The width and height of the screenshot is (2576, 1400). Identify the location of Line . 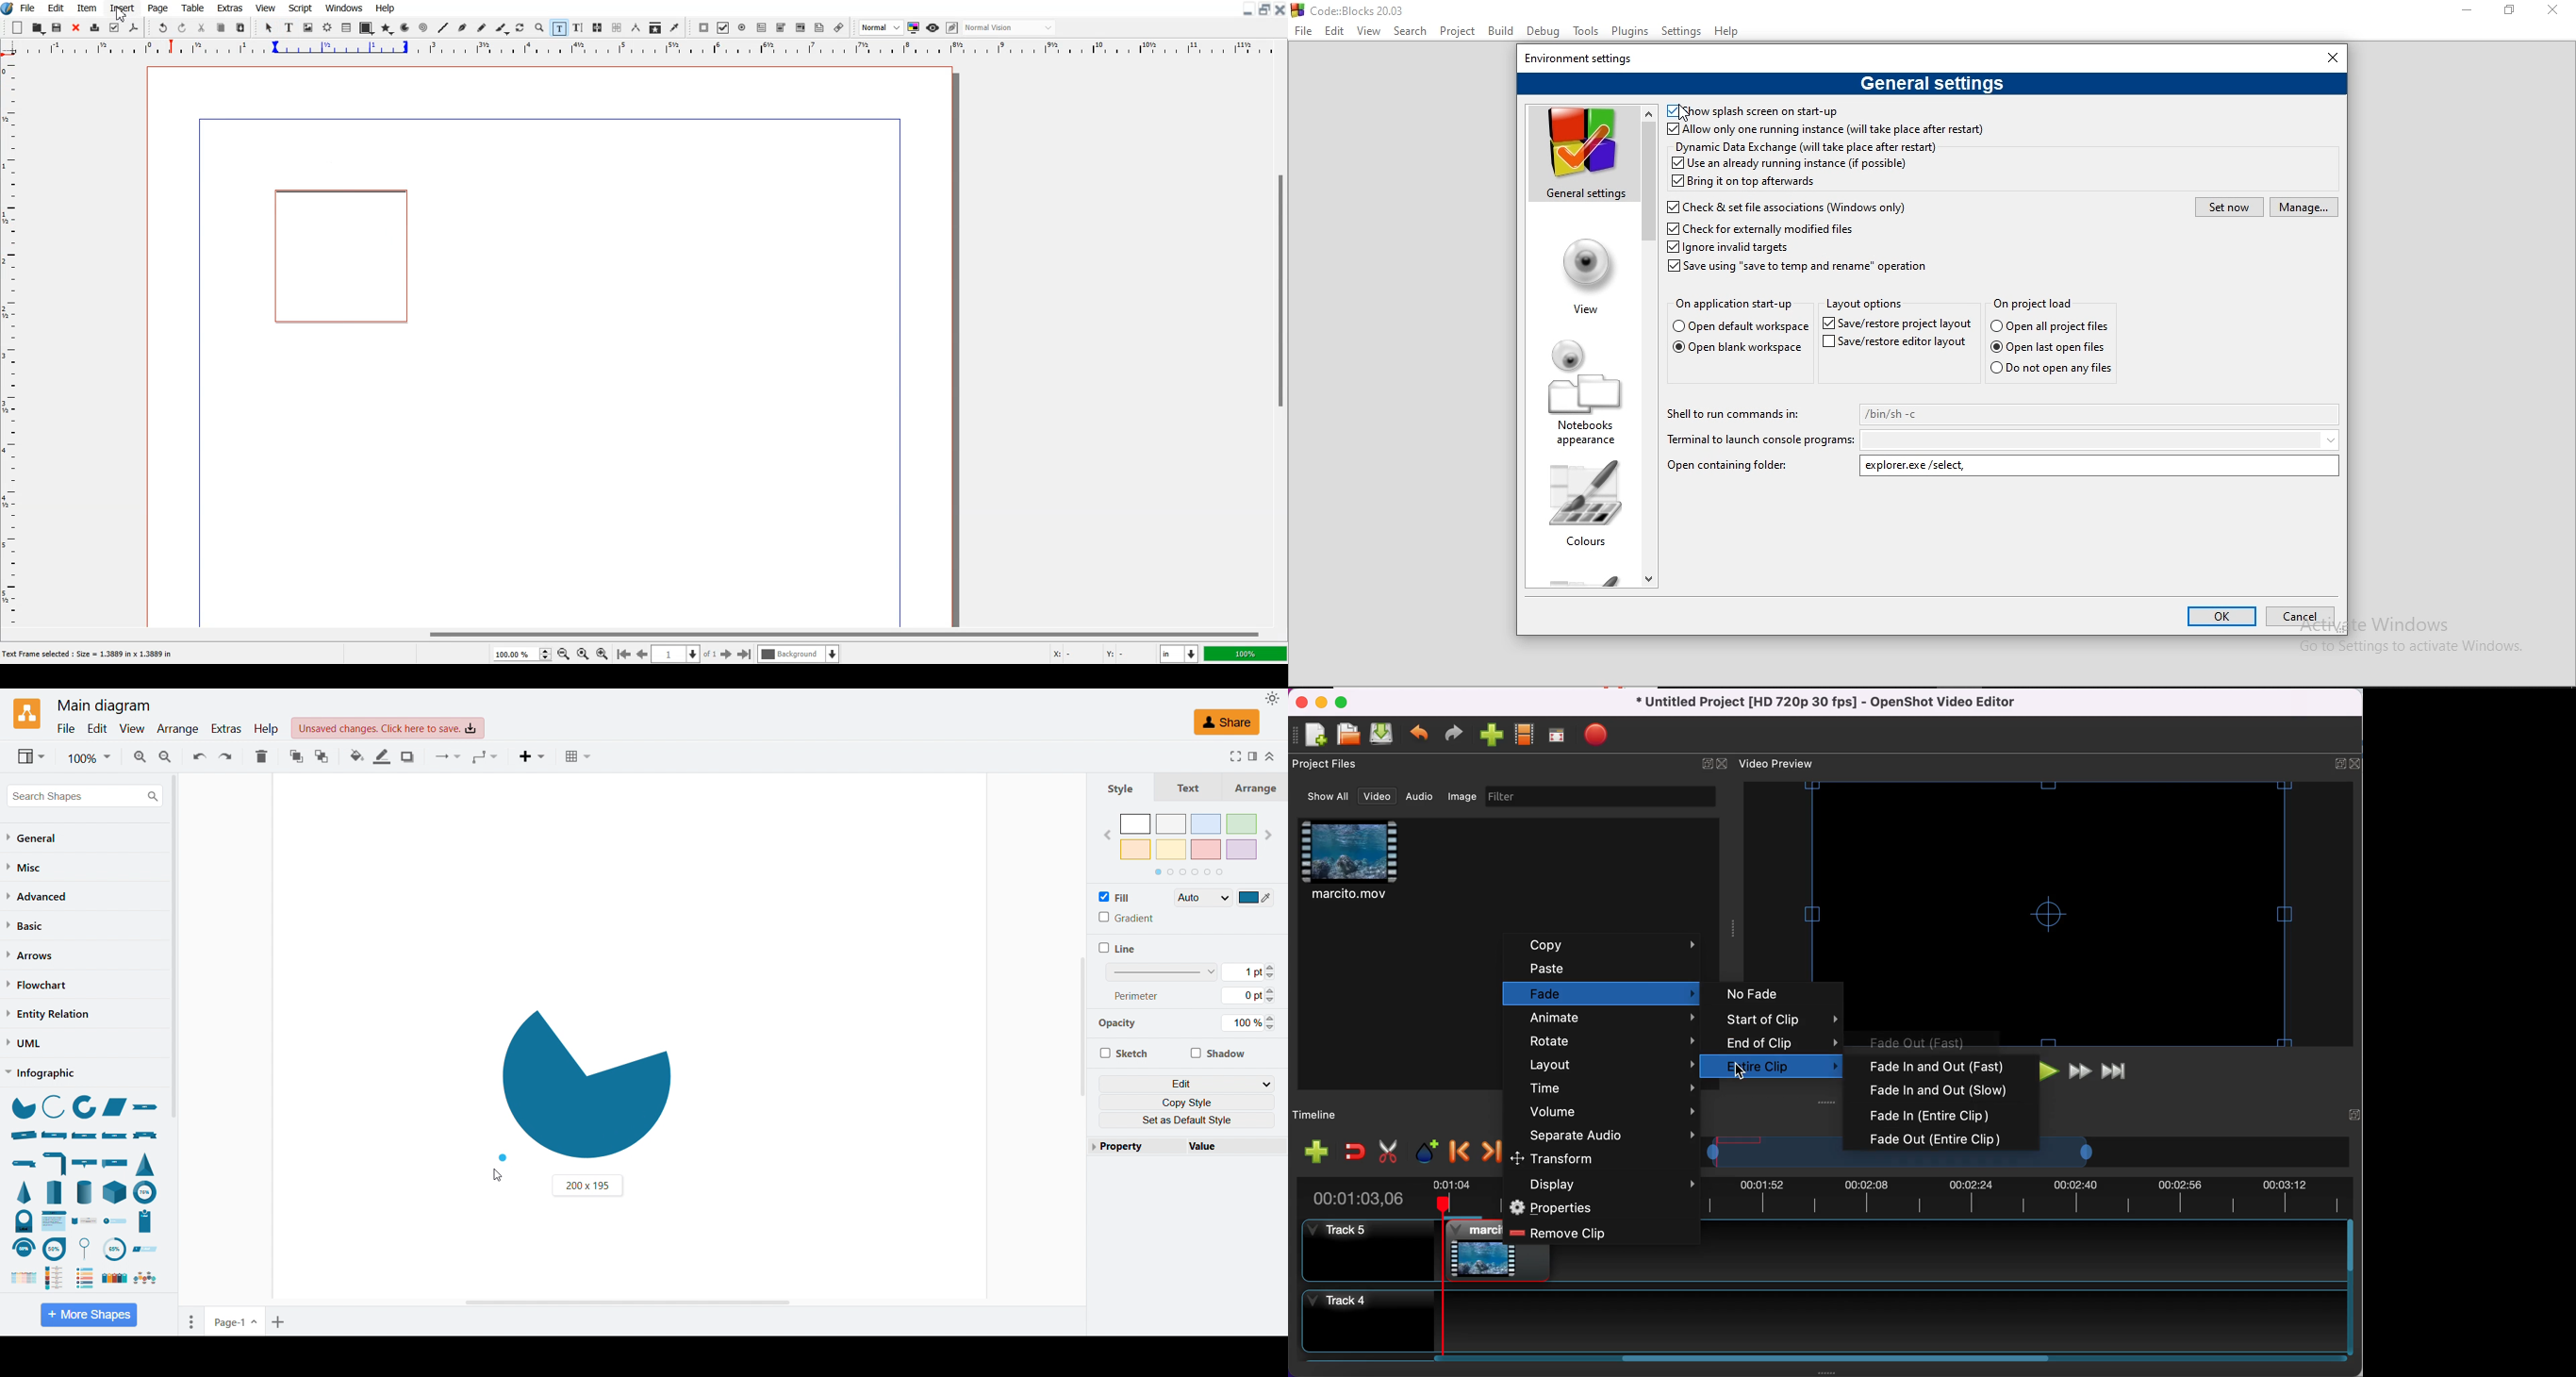
(1117, 948).